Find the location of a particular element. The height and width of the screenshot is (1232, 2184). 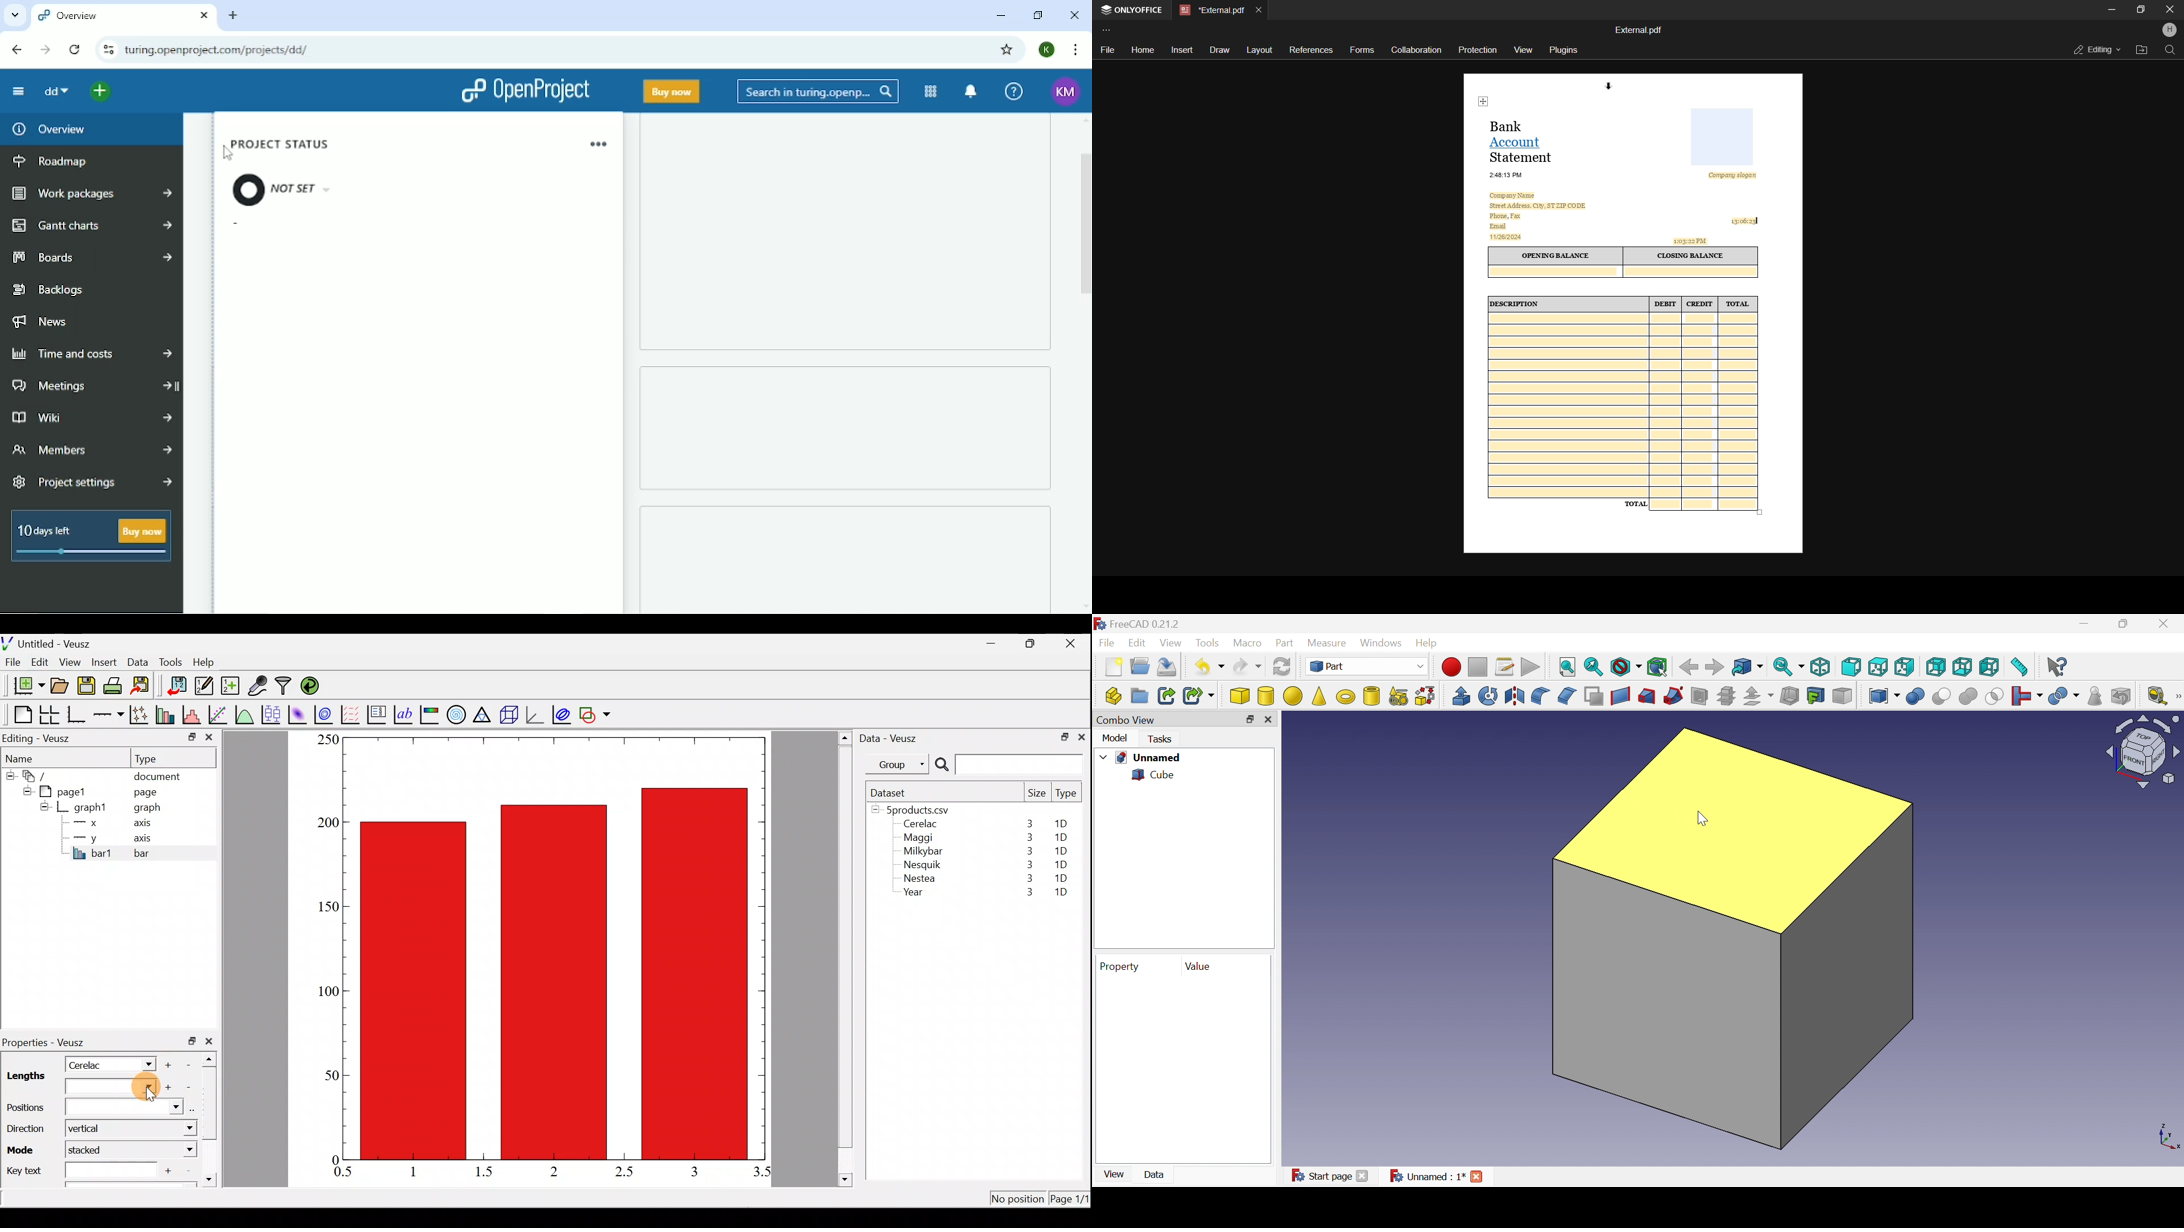

Reload linked datasets is located at coordinates (313, 685).